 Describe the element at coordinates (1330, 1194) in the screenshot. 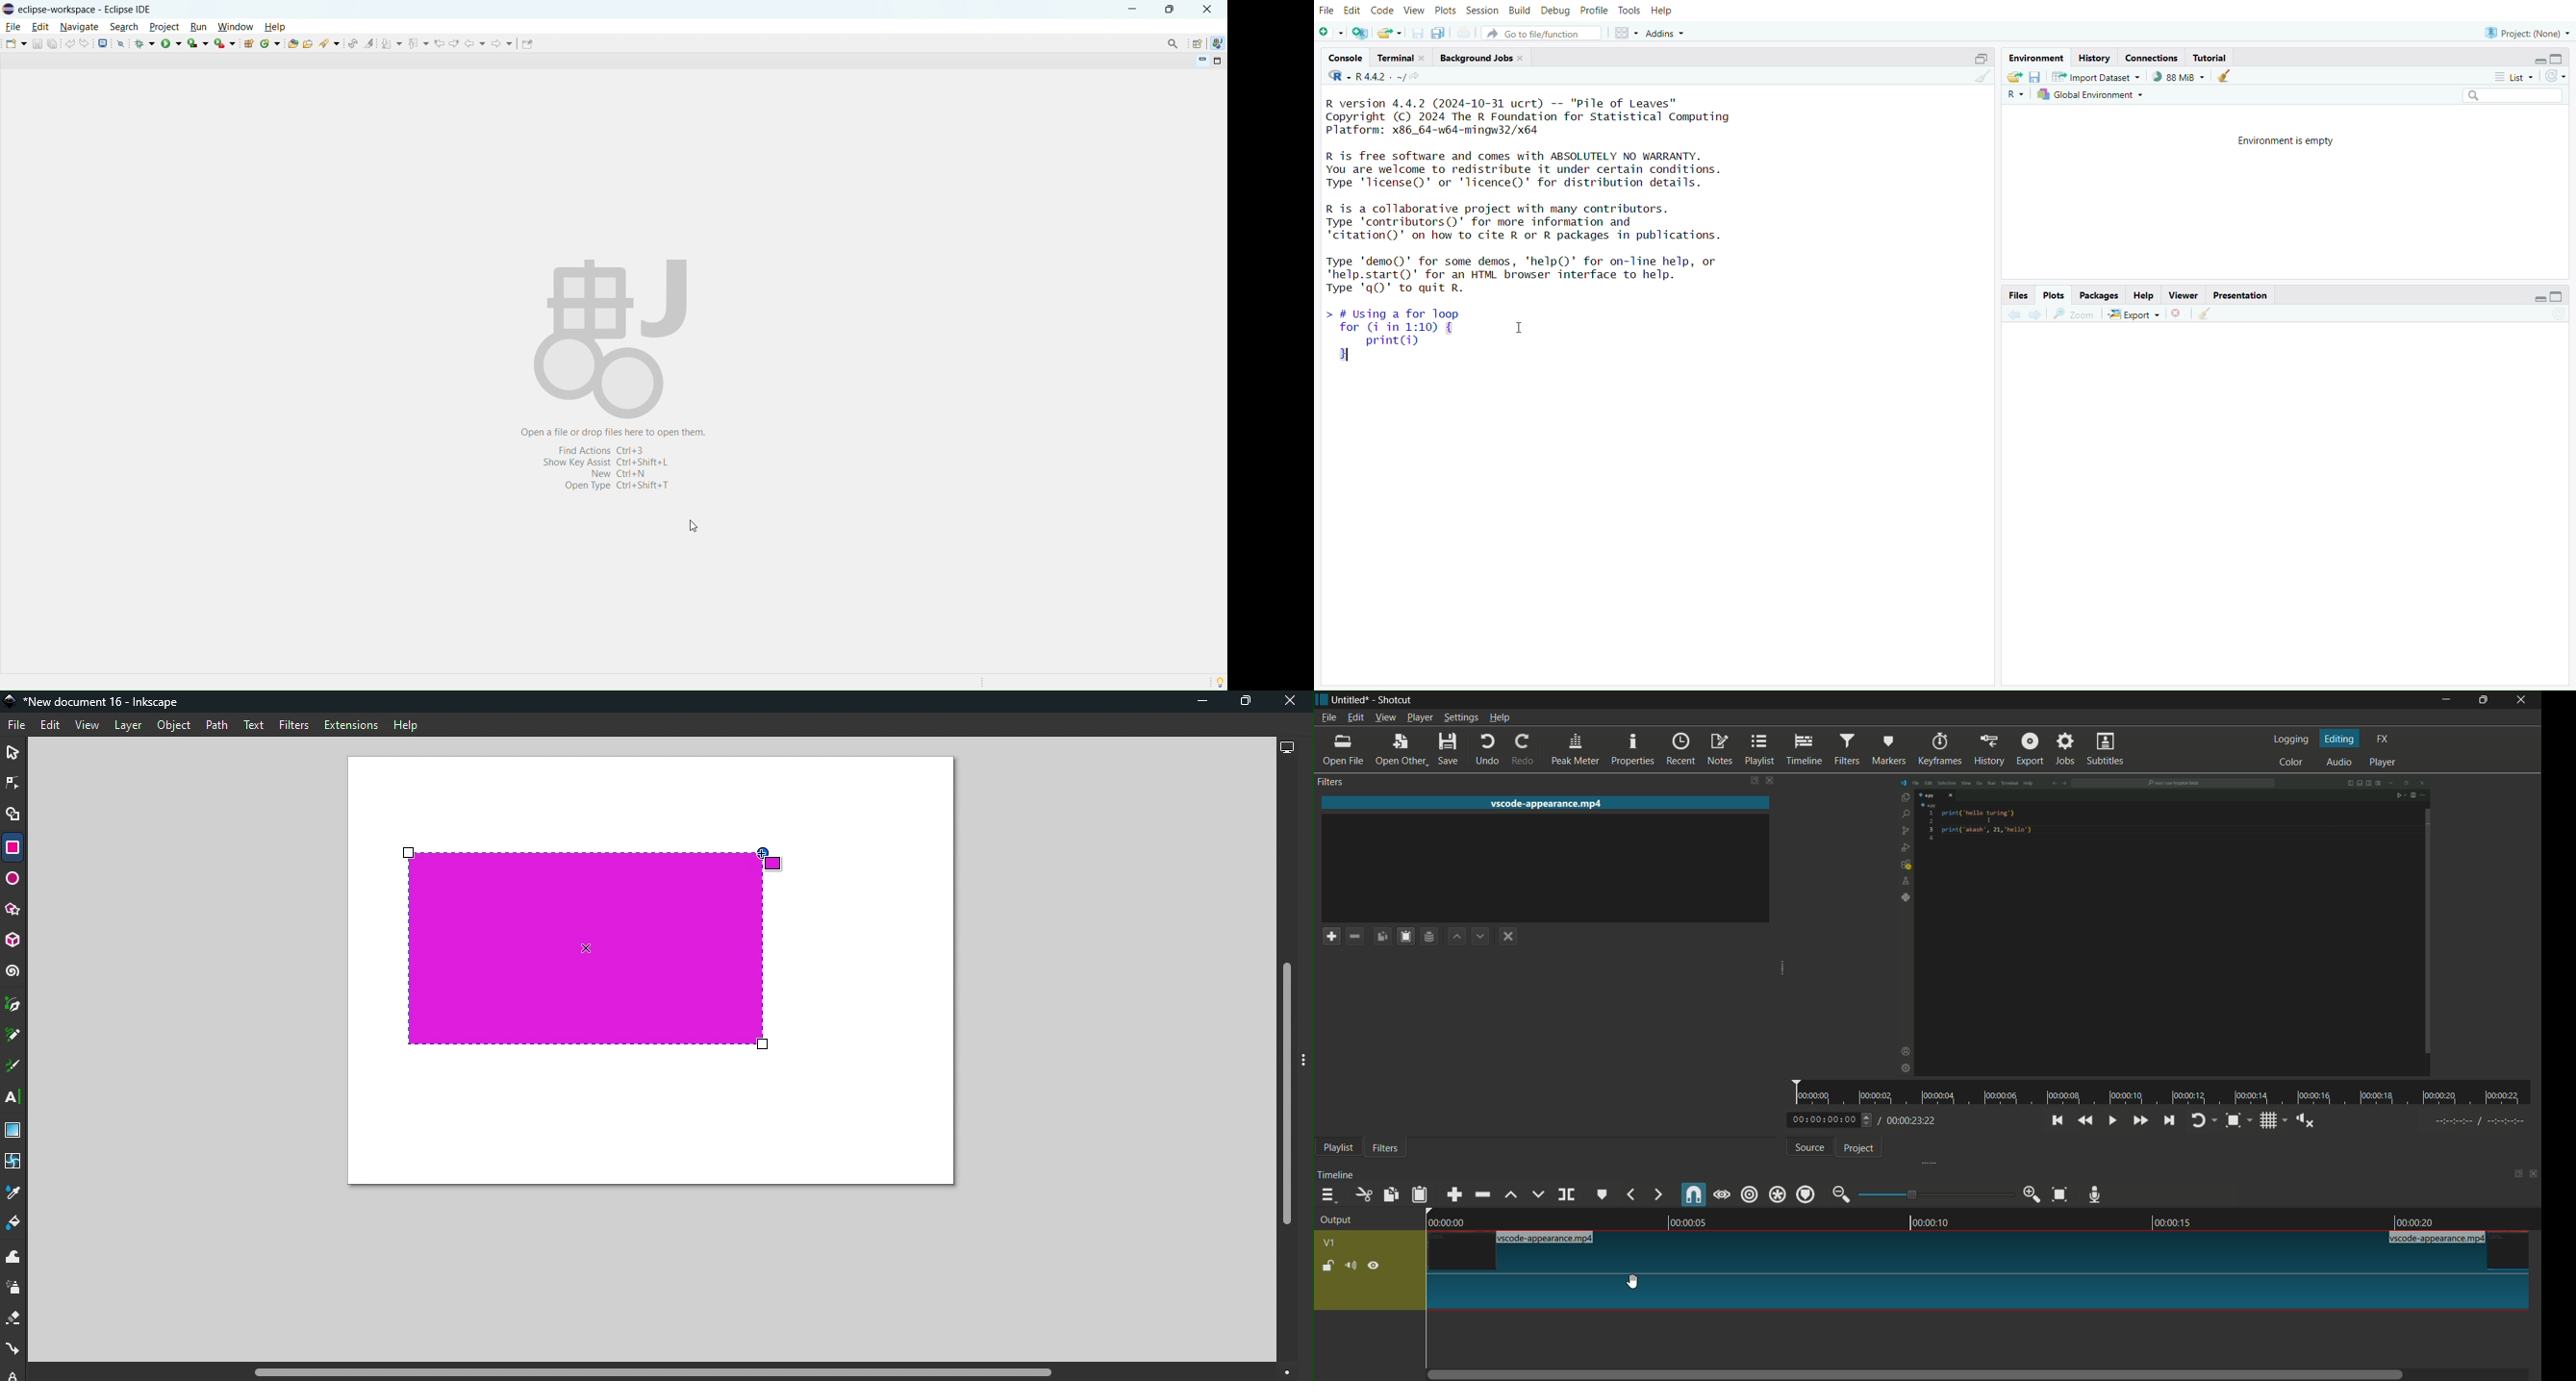

I see `timeline menu` at that location.